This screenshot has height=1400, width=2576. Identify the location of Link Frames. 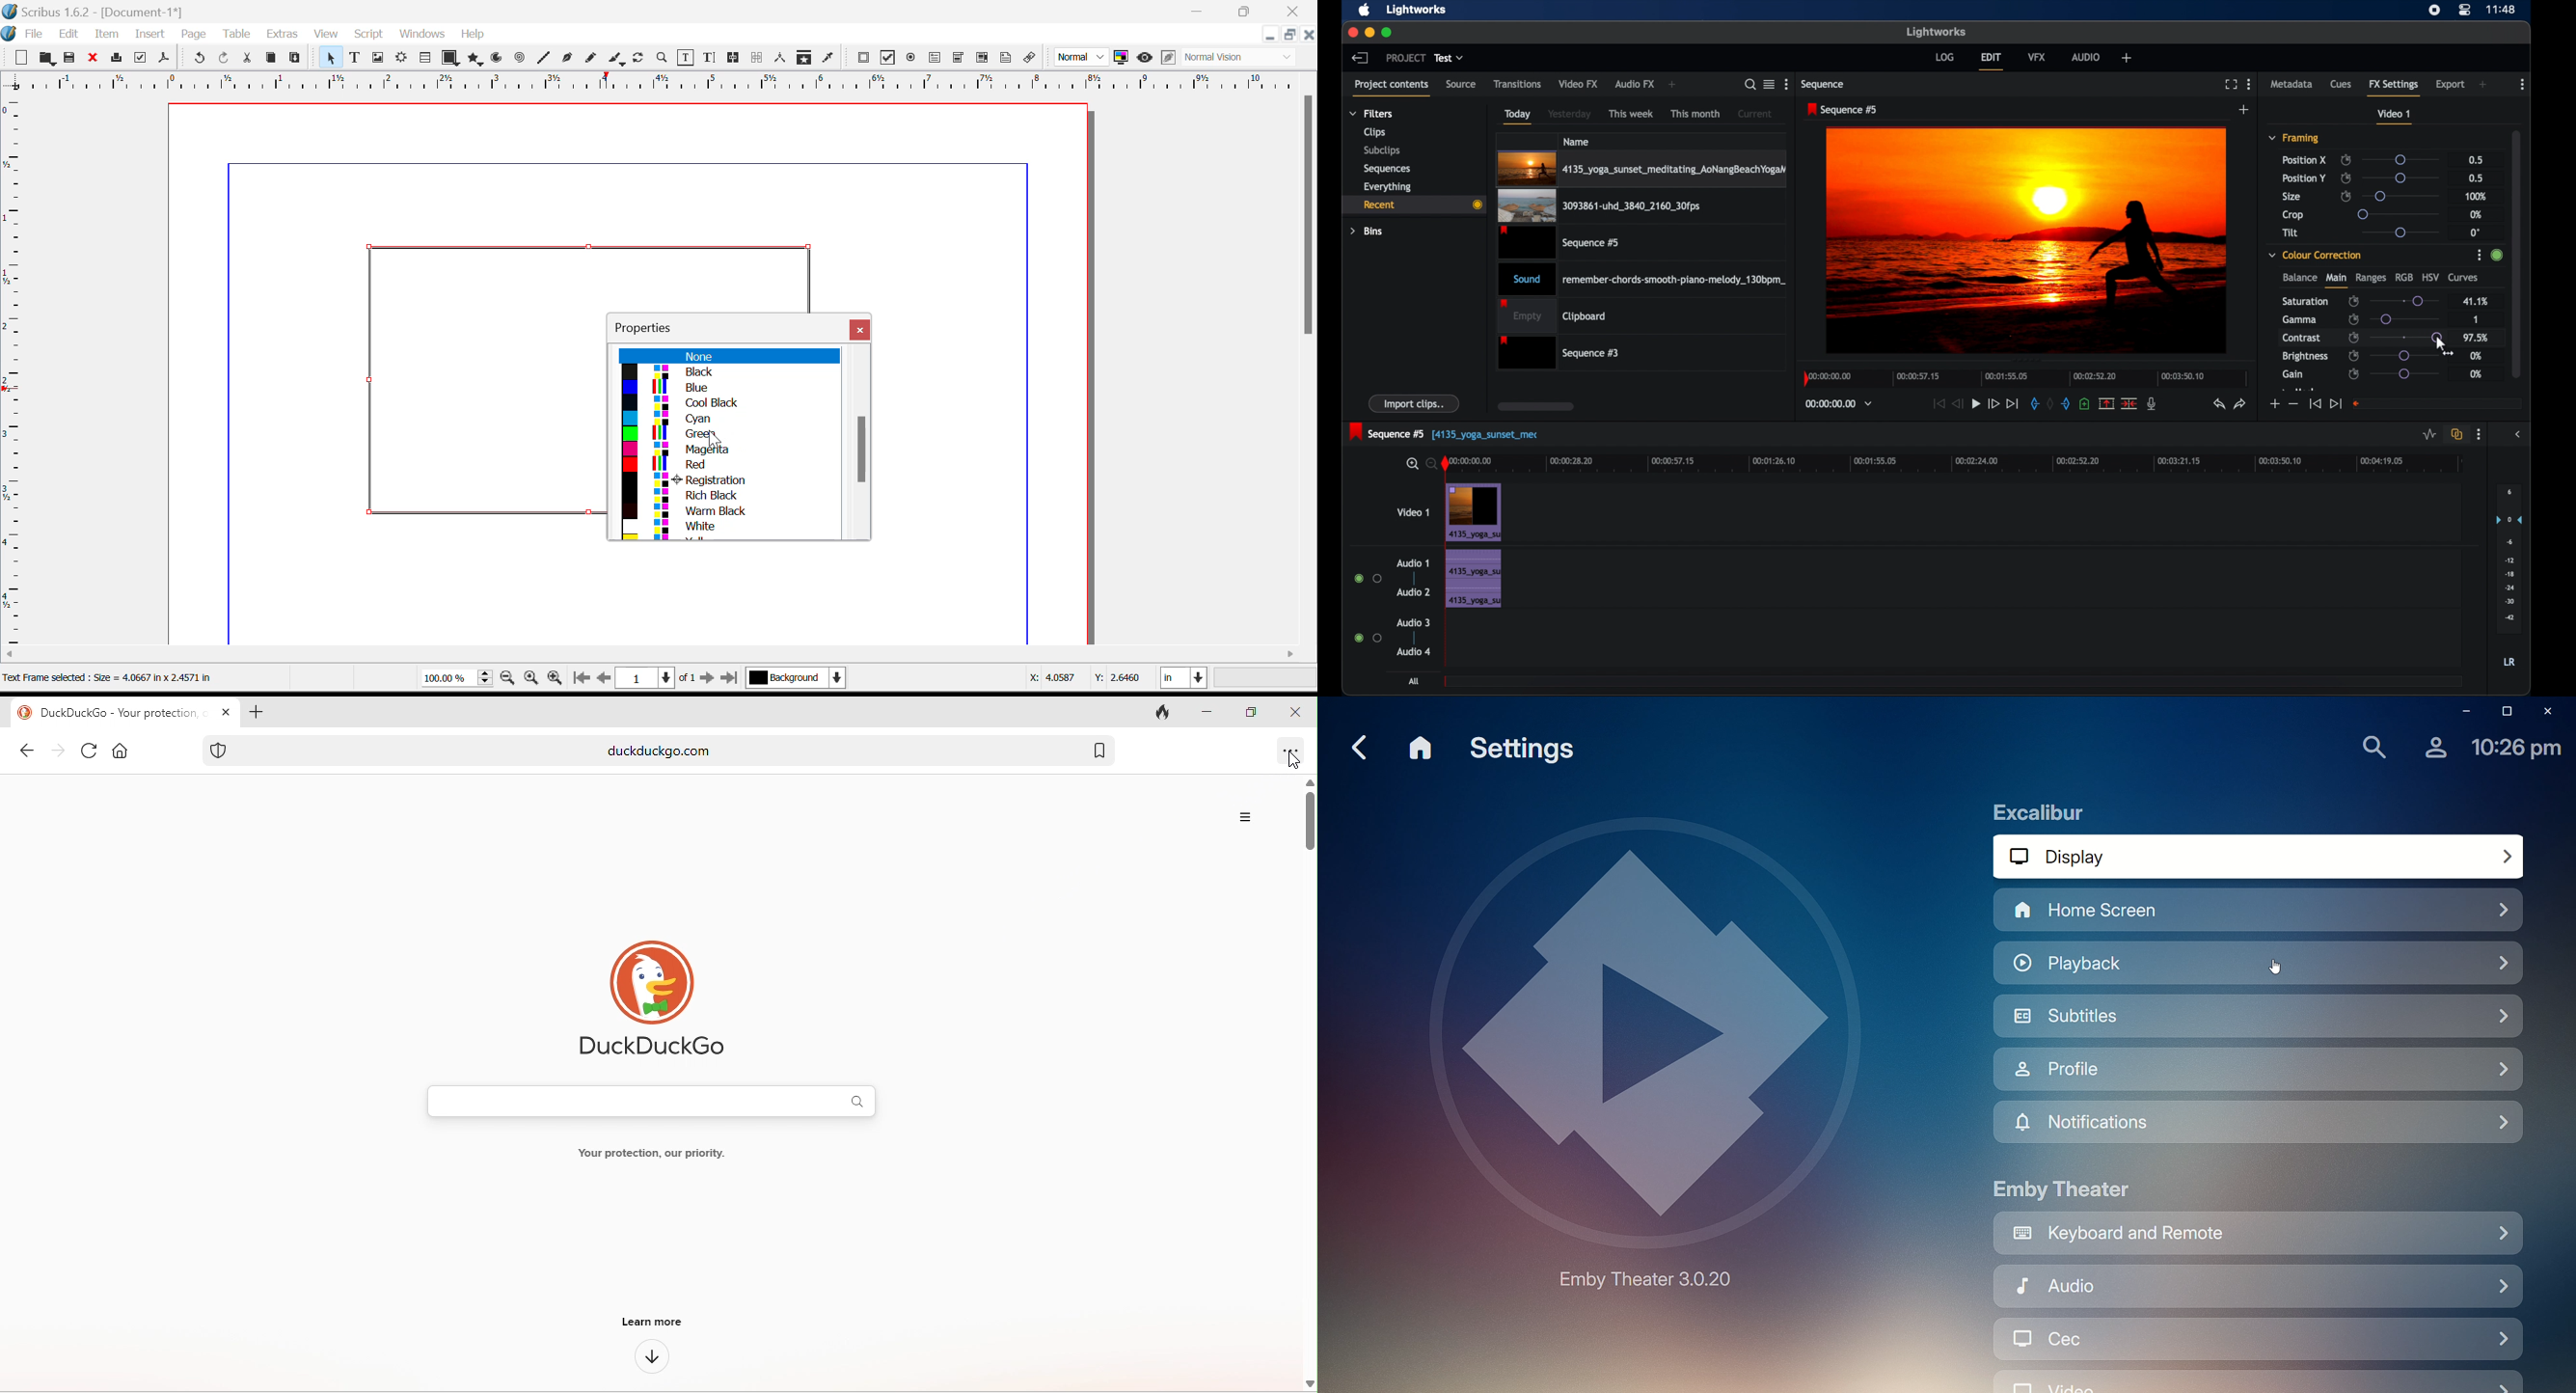
(733, 58).